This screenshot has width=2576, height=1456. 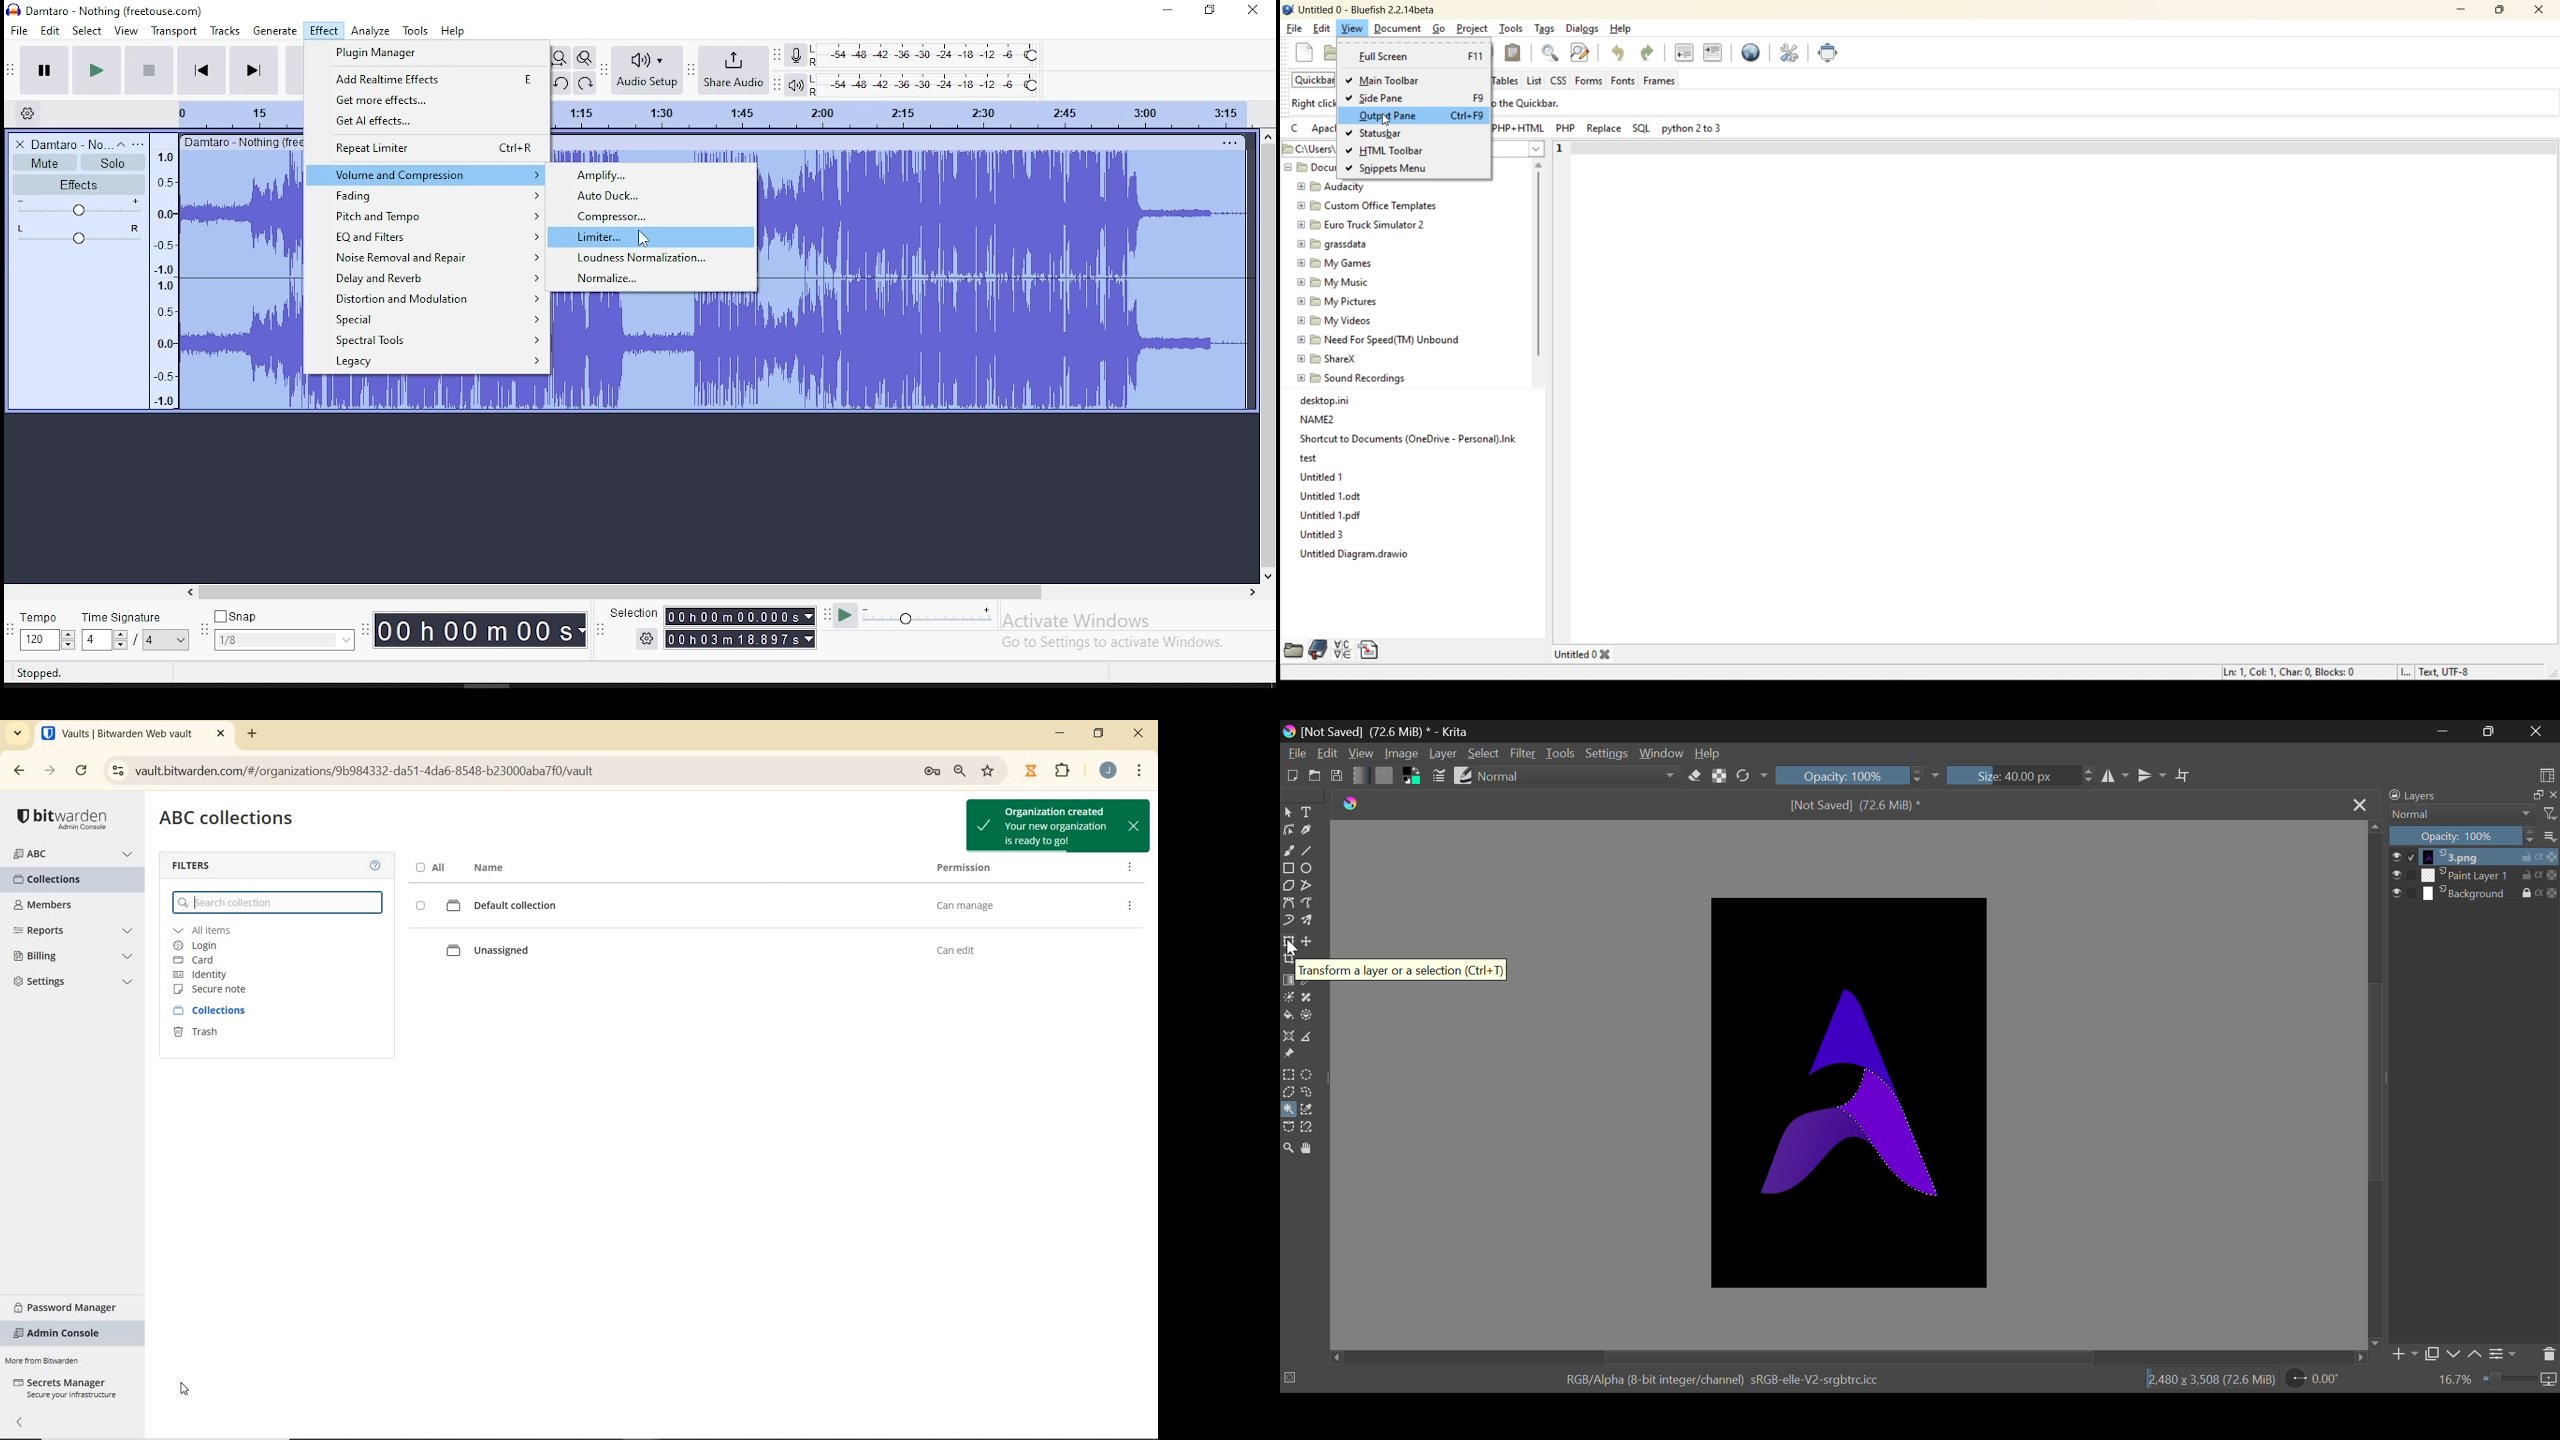 I want to click on F9, so click(x=1479, y=98).